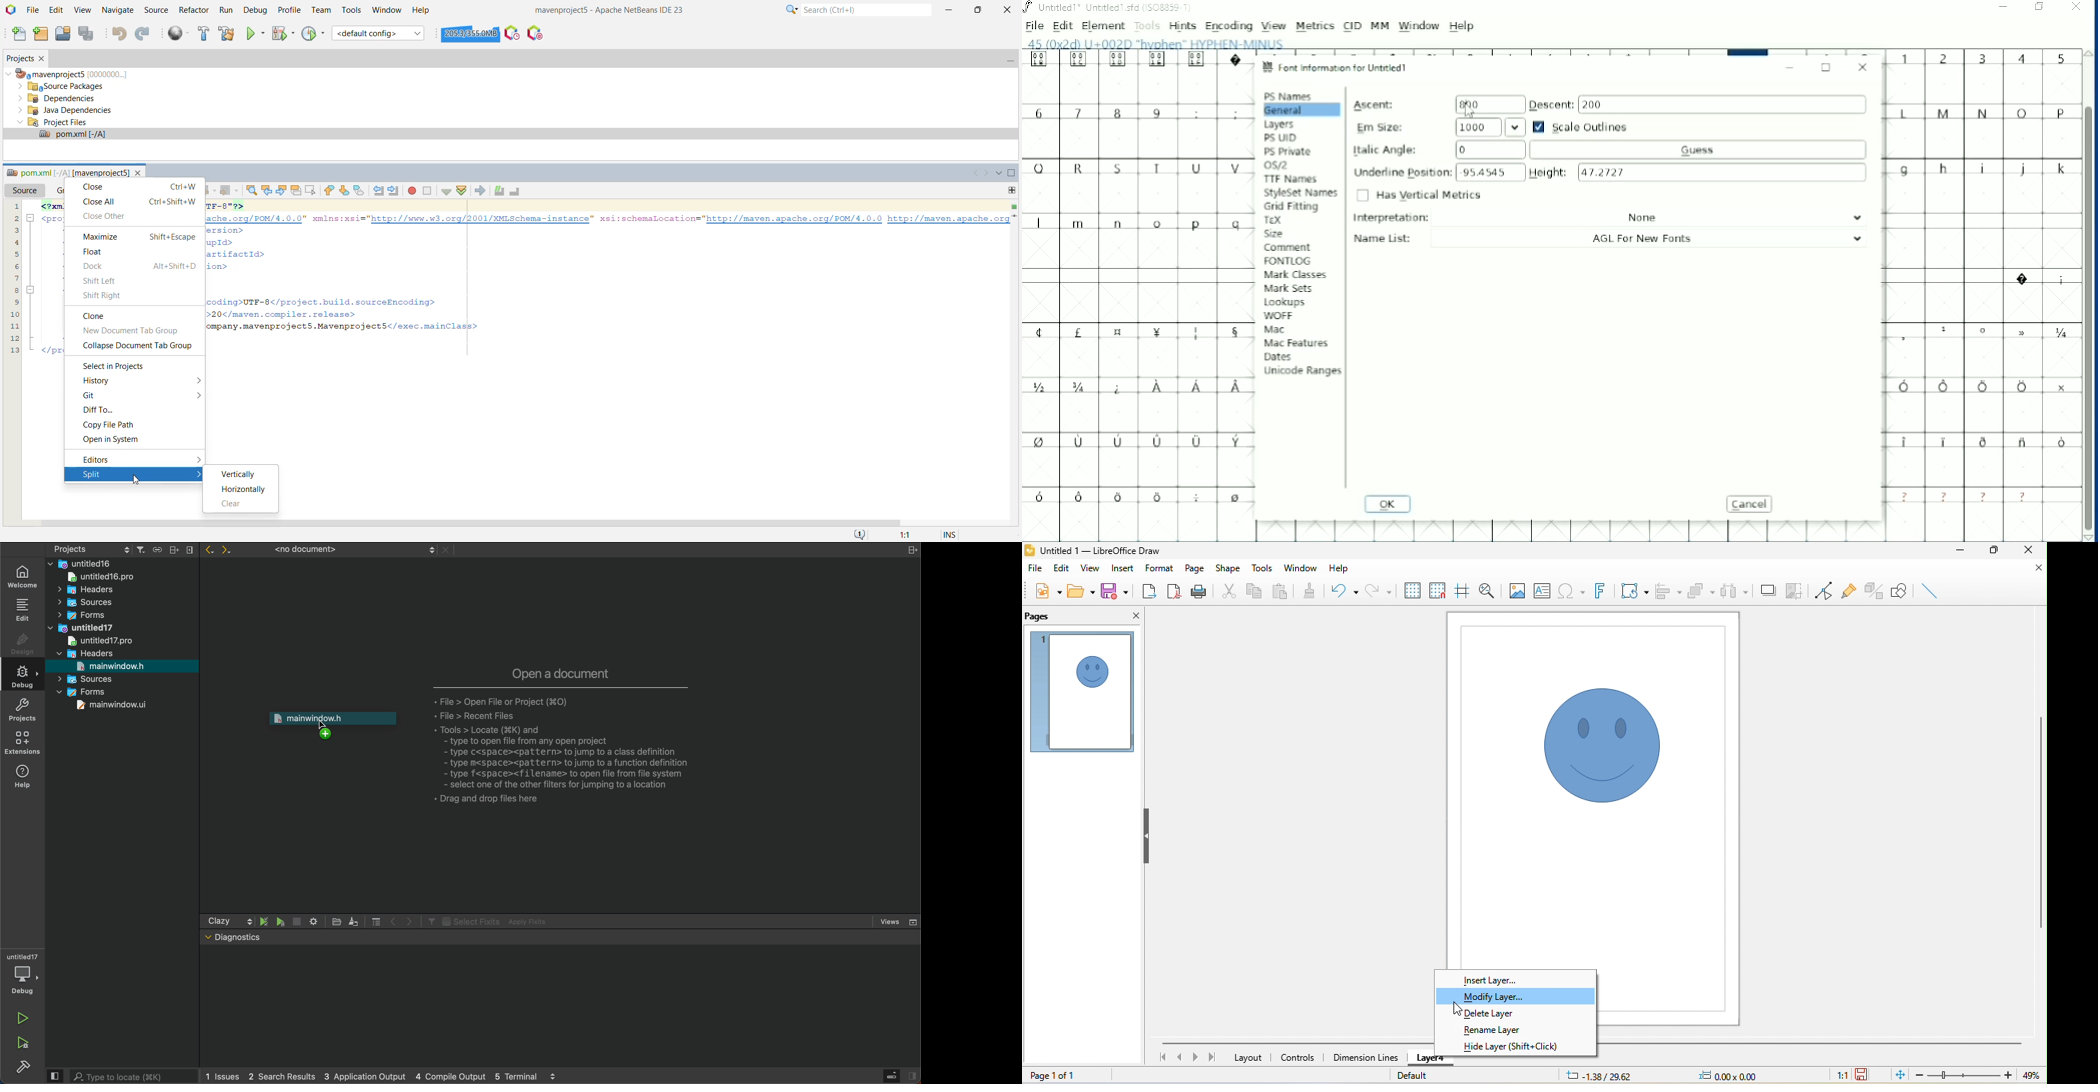 The image size is (2100, 1092). I want to click on mainwindow.h, so click(111, 666).